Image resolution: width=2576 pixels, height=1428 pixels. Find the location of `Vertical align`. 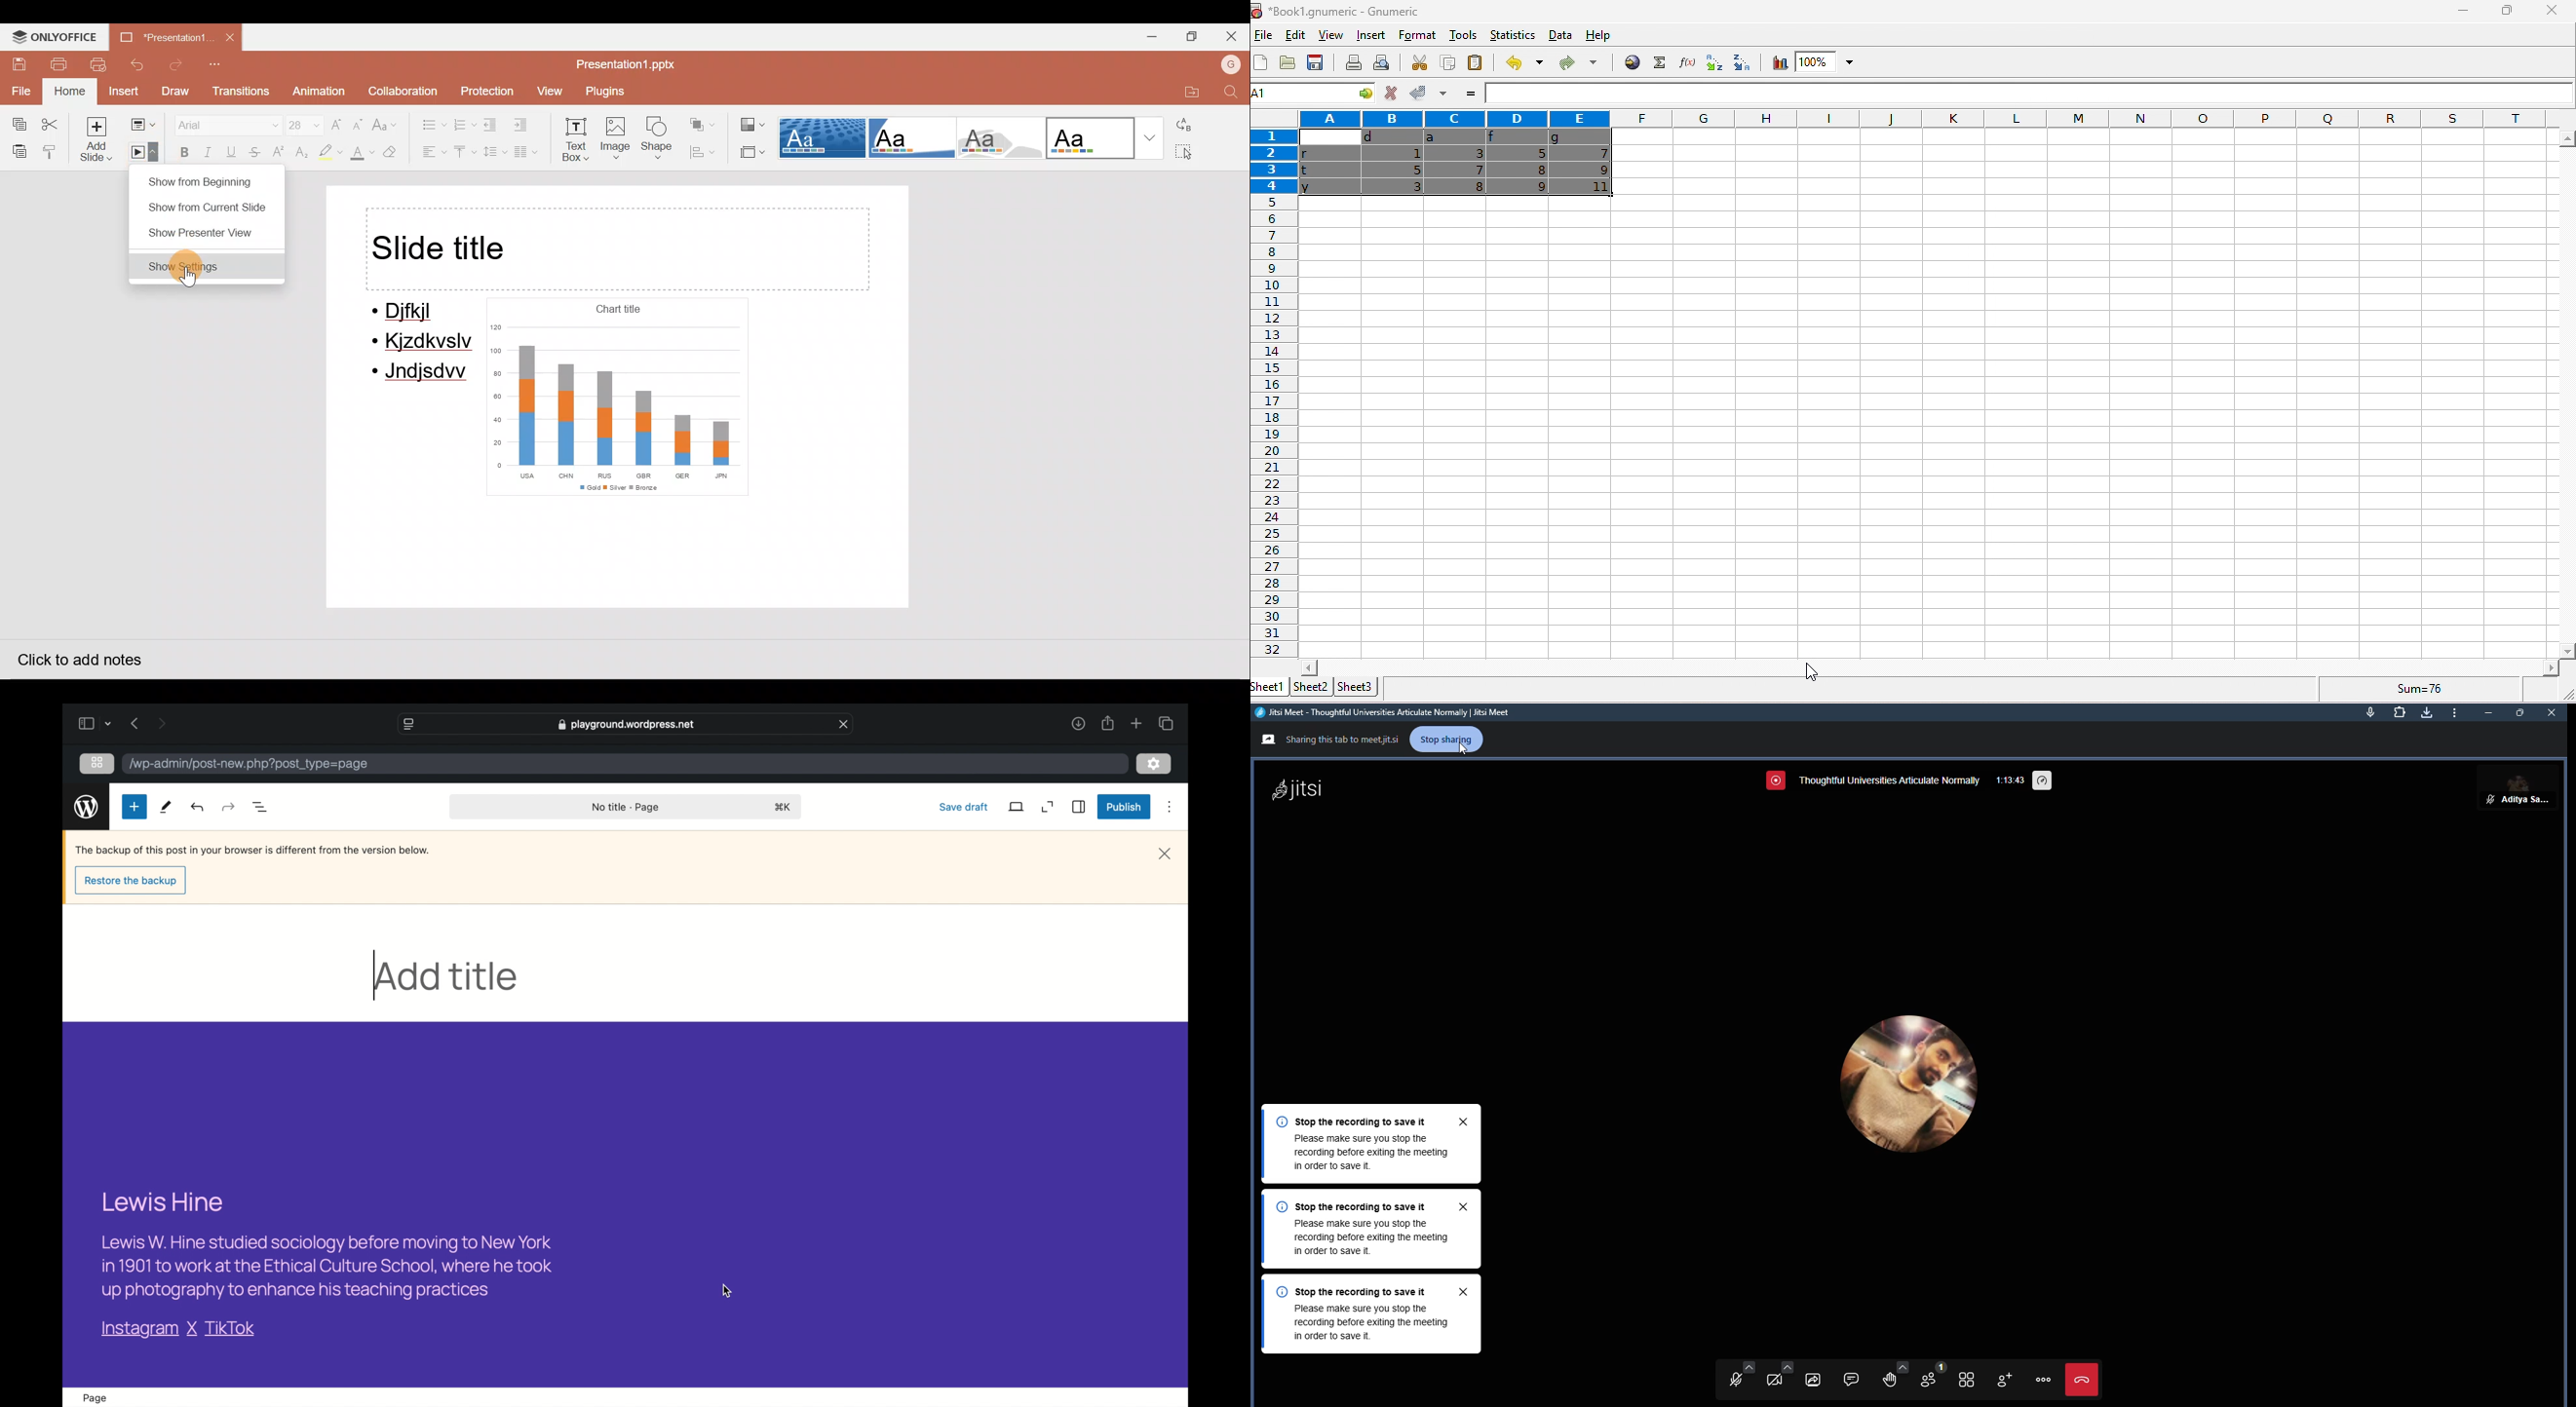

Vertical align is located at coordinates (462, 153).